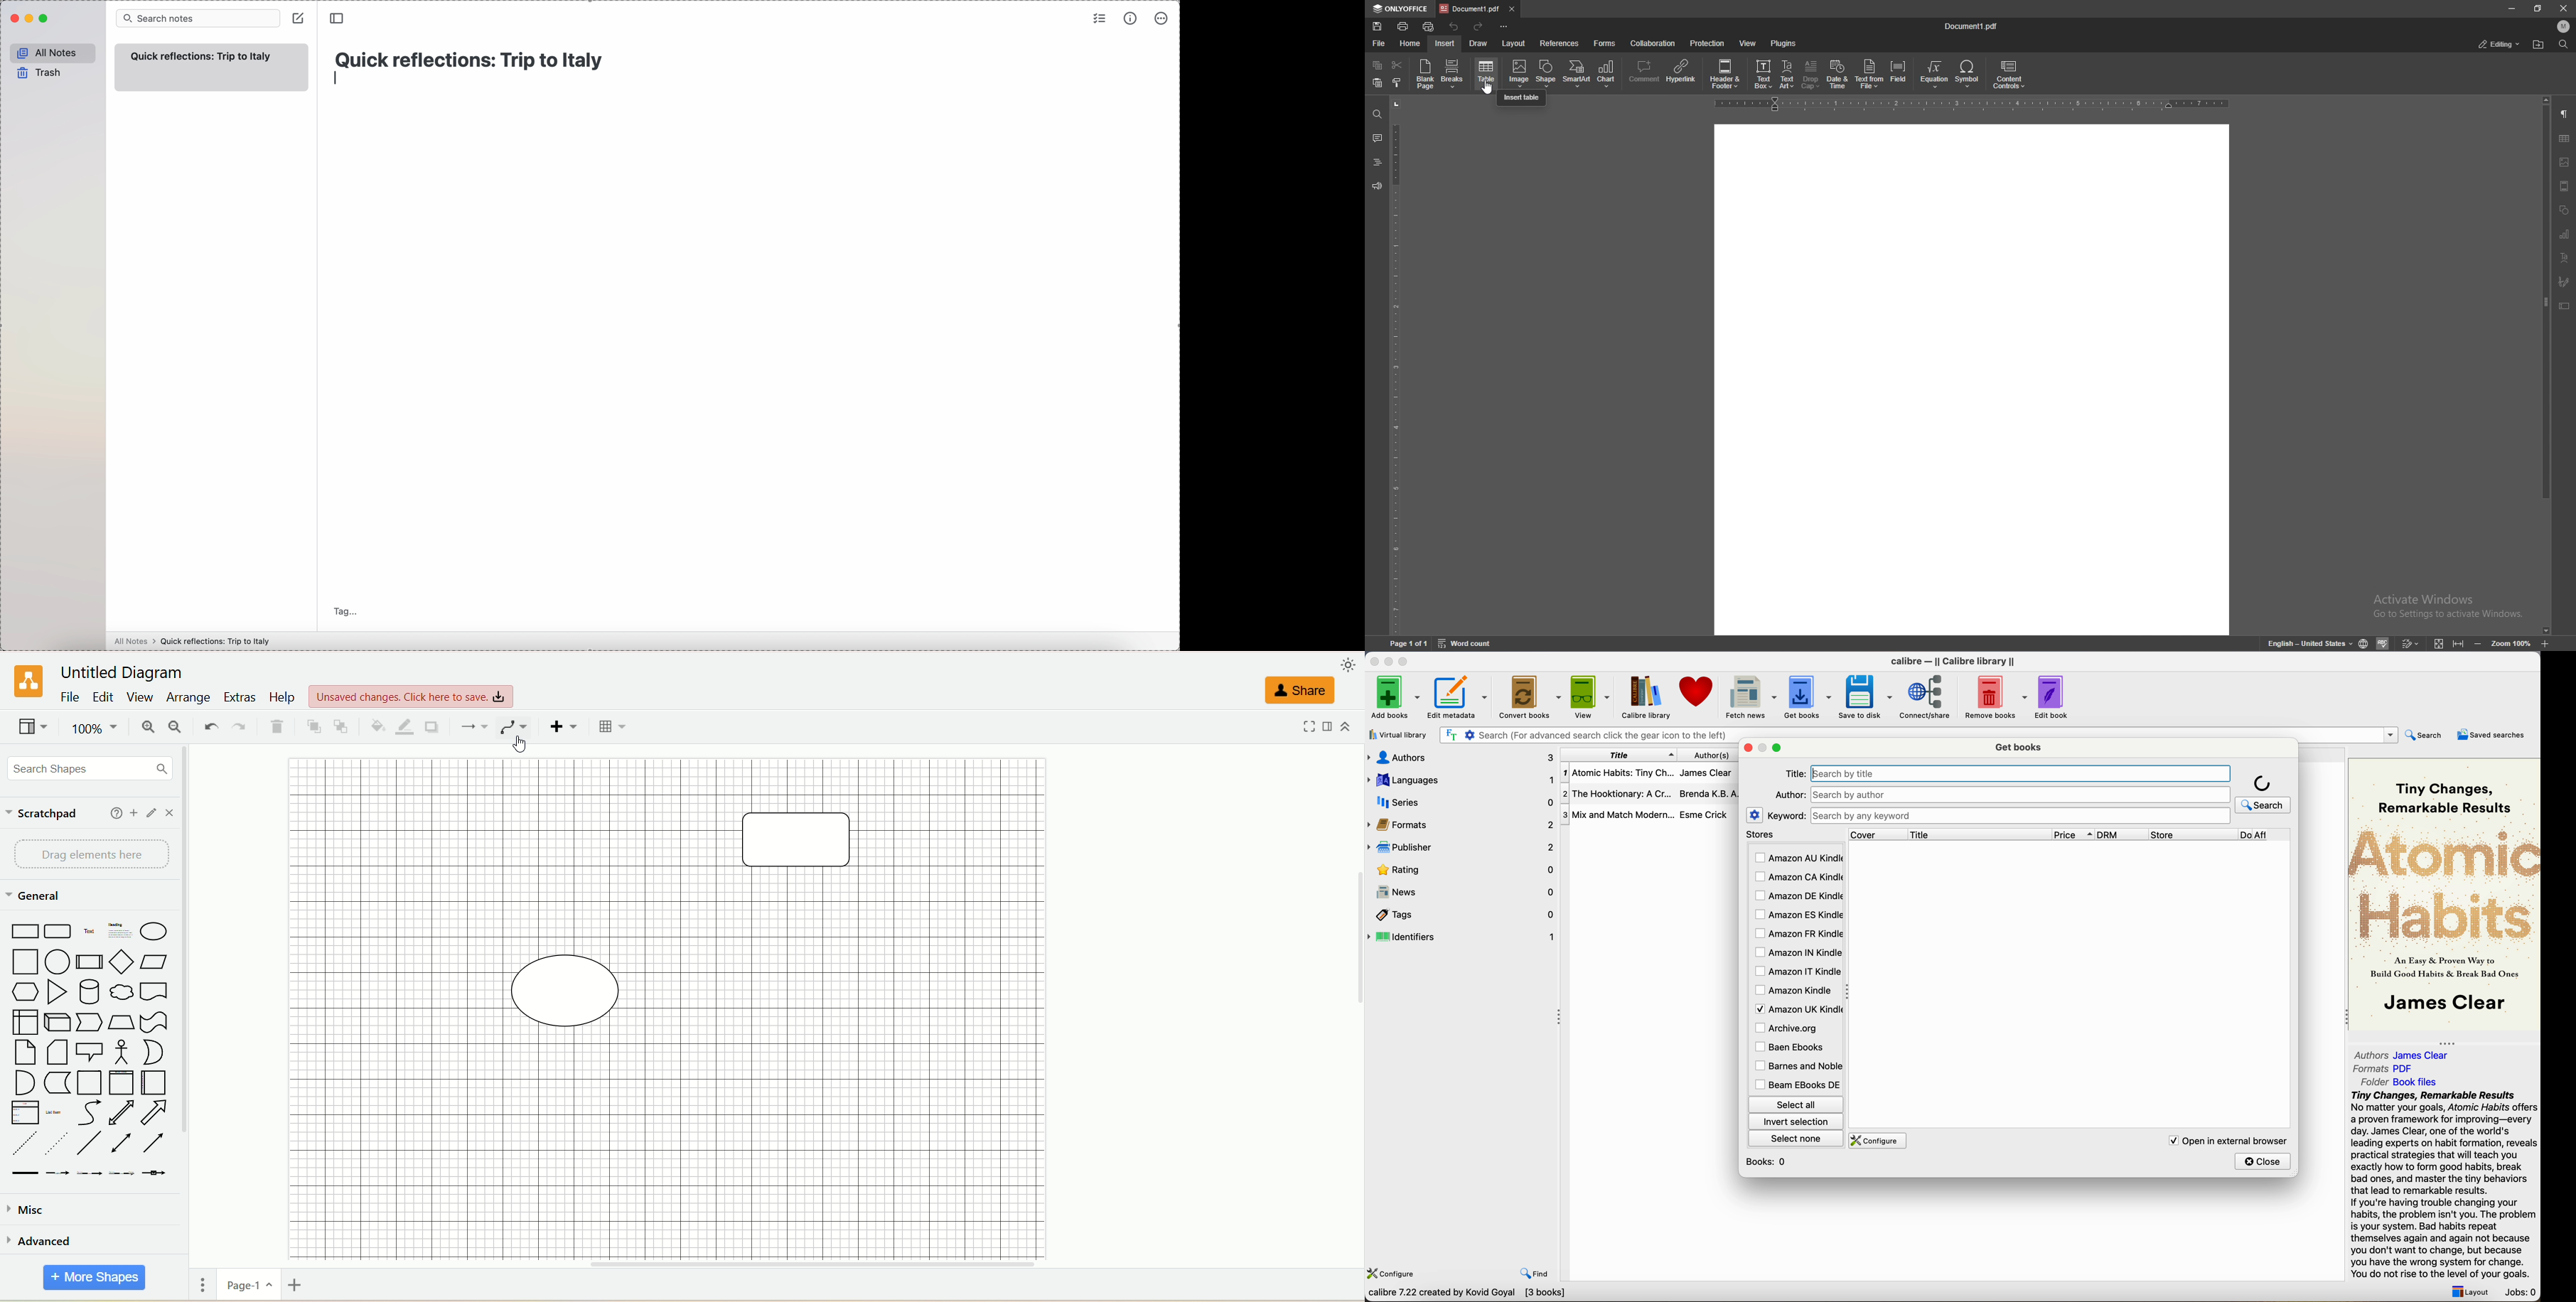 This screenshot has width=2576, height=1316. Describe the element at coordinates (1377, 83) in the screenshot. I see `paste` at that location.